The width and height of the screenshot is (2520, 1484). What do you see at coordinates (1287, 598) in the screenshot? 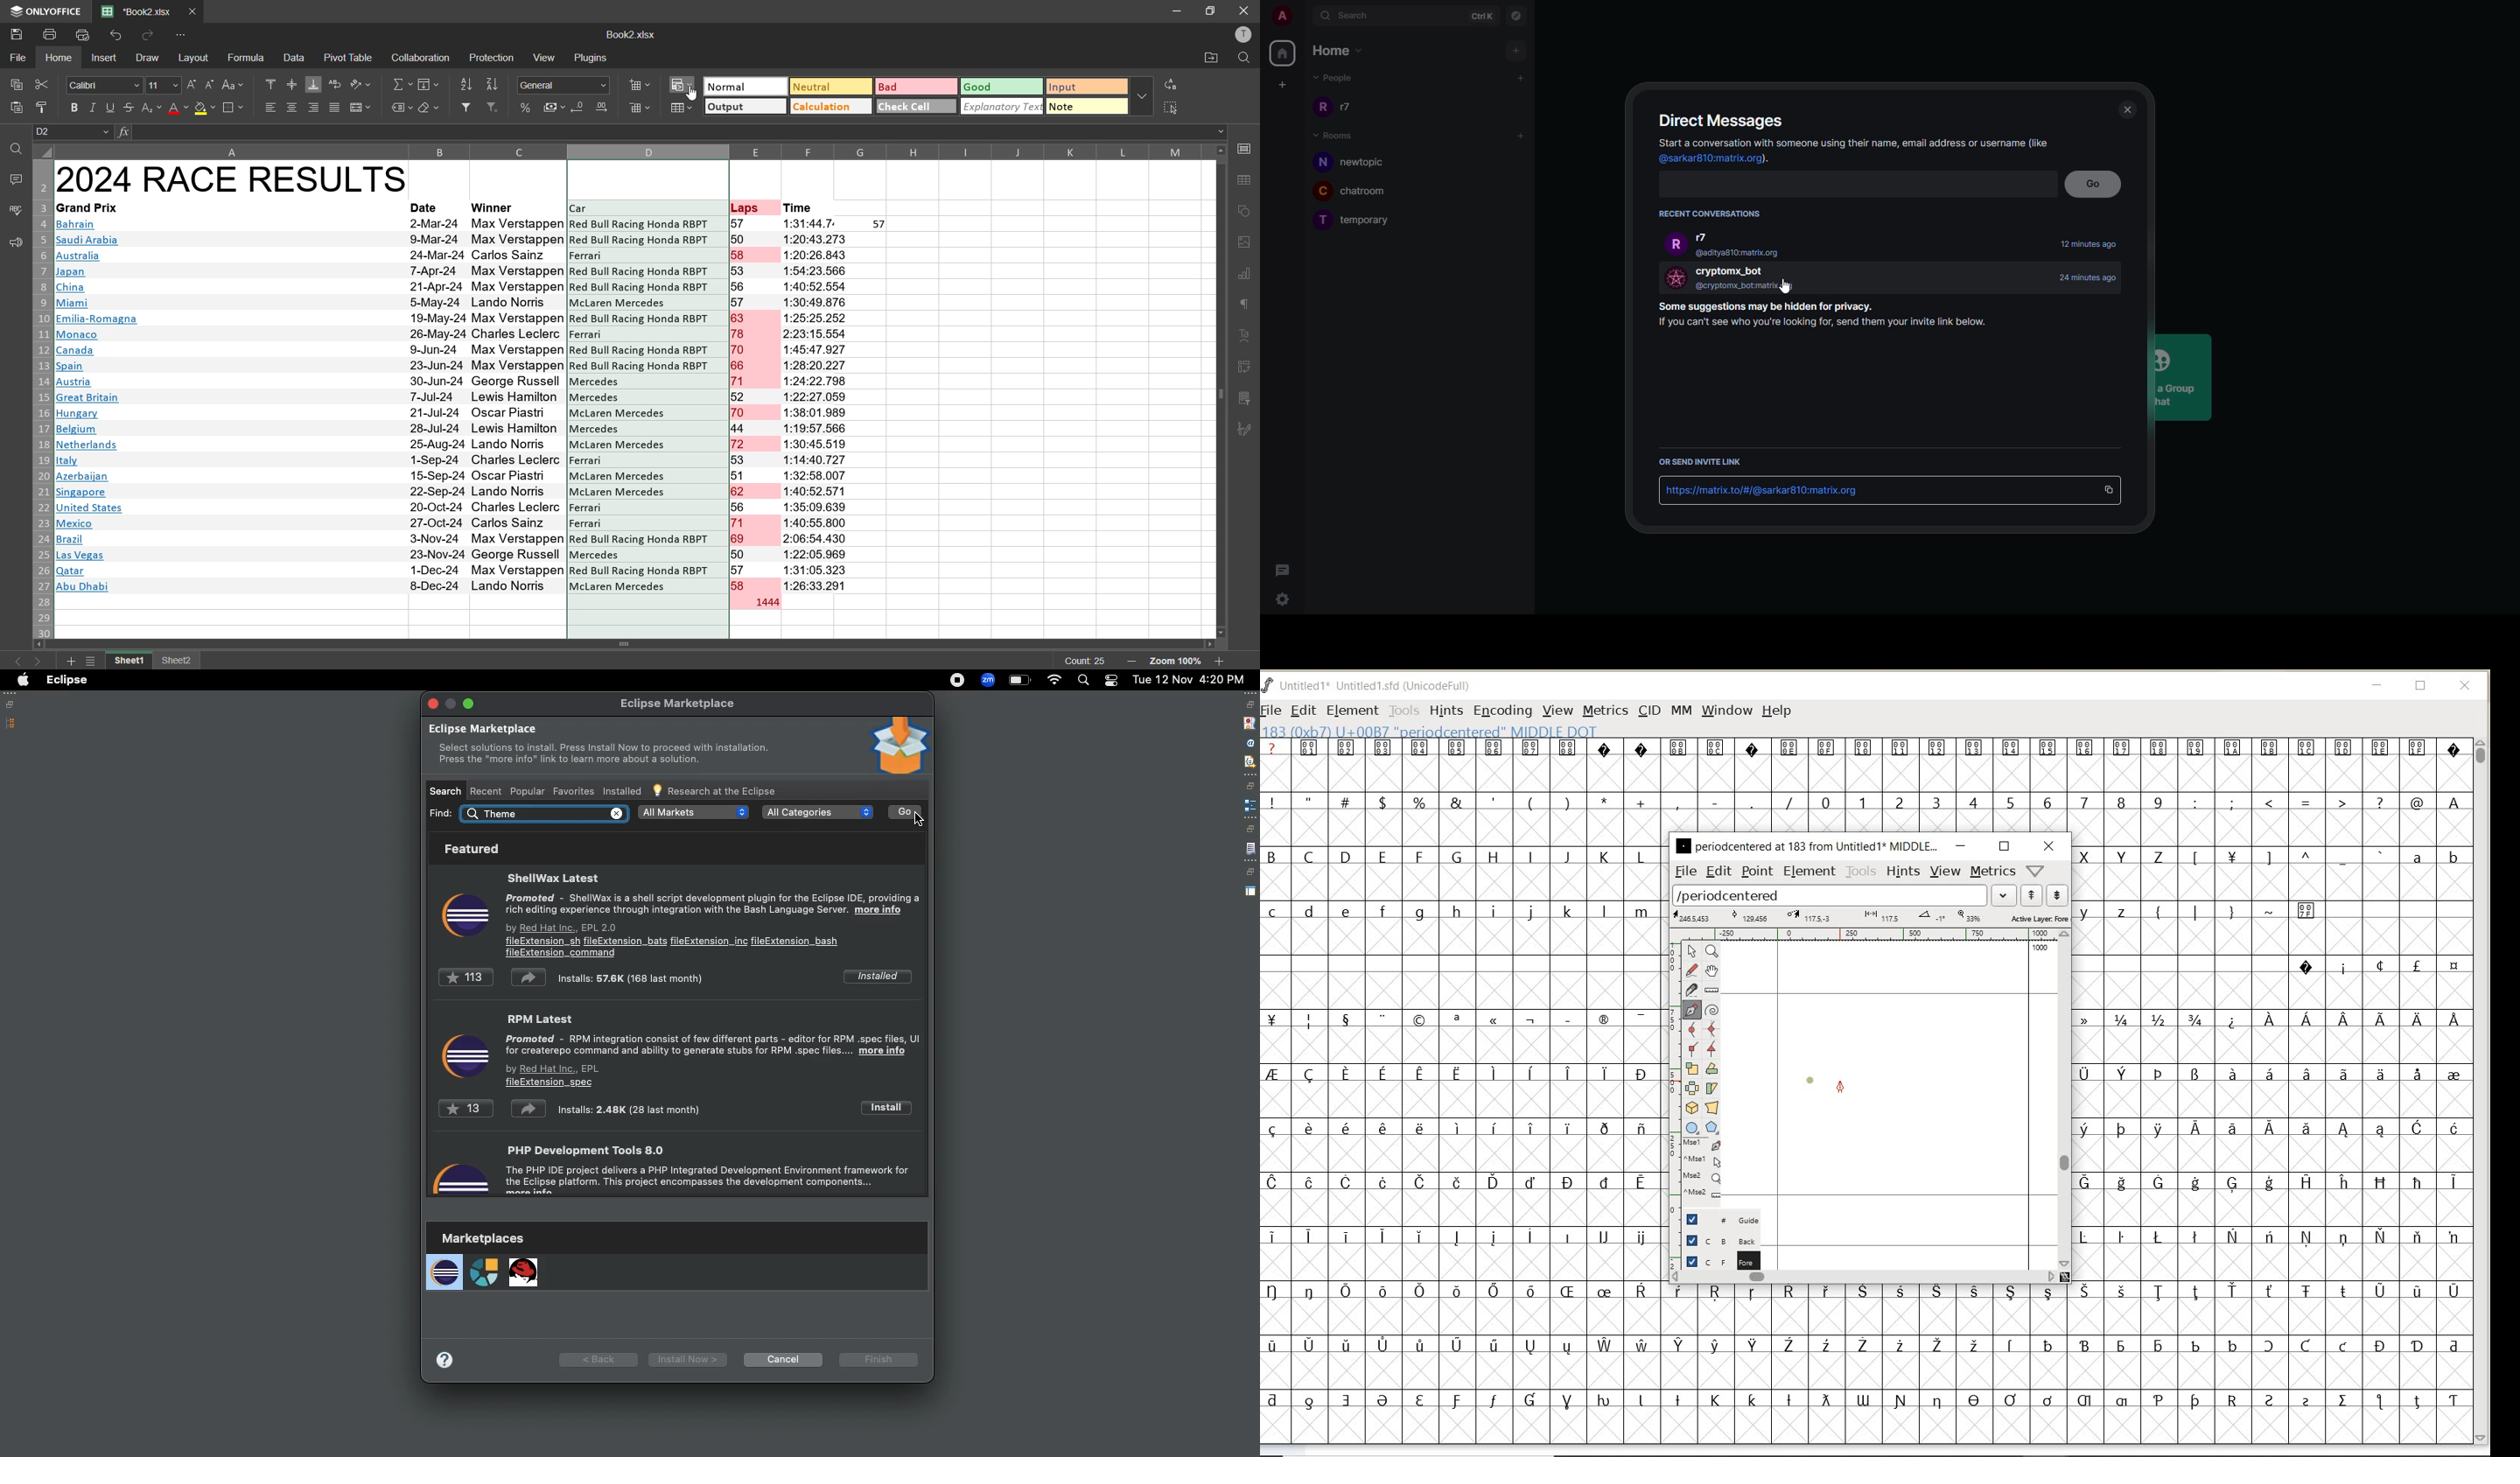
I see `settings` at bounding box center [1287, 598].